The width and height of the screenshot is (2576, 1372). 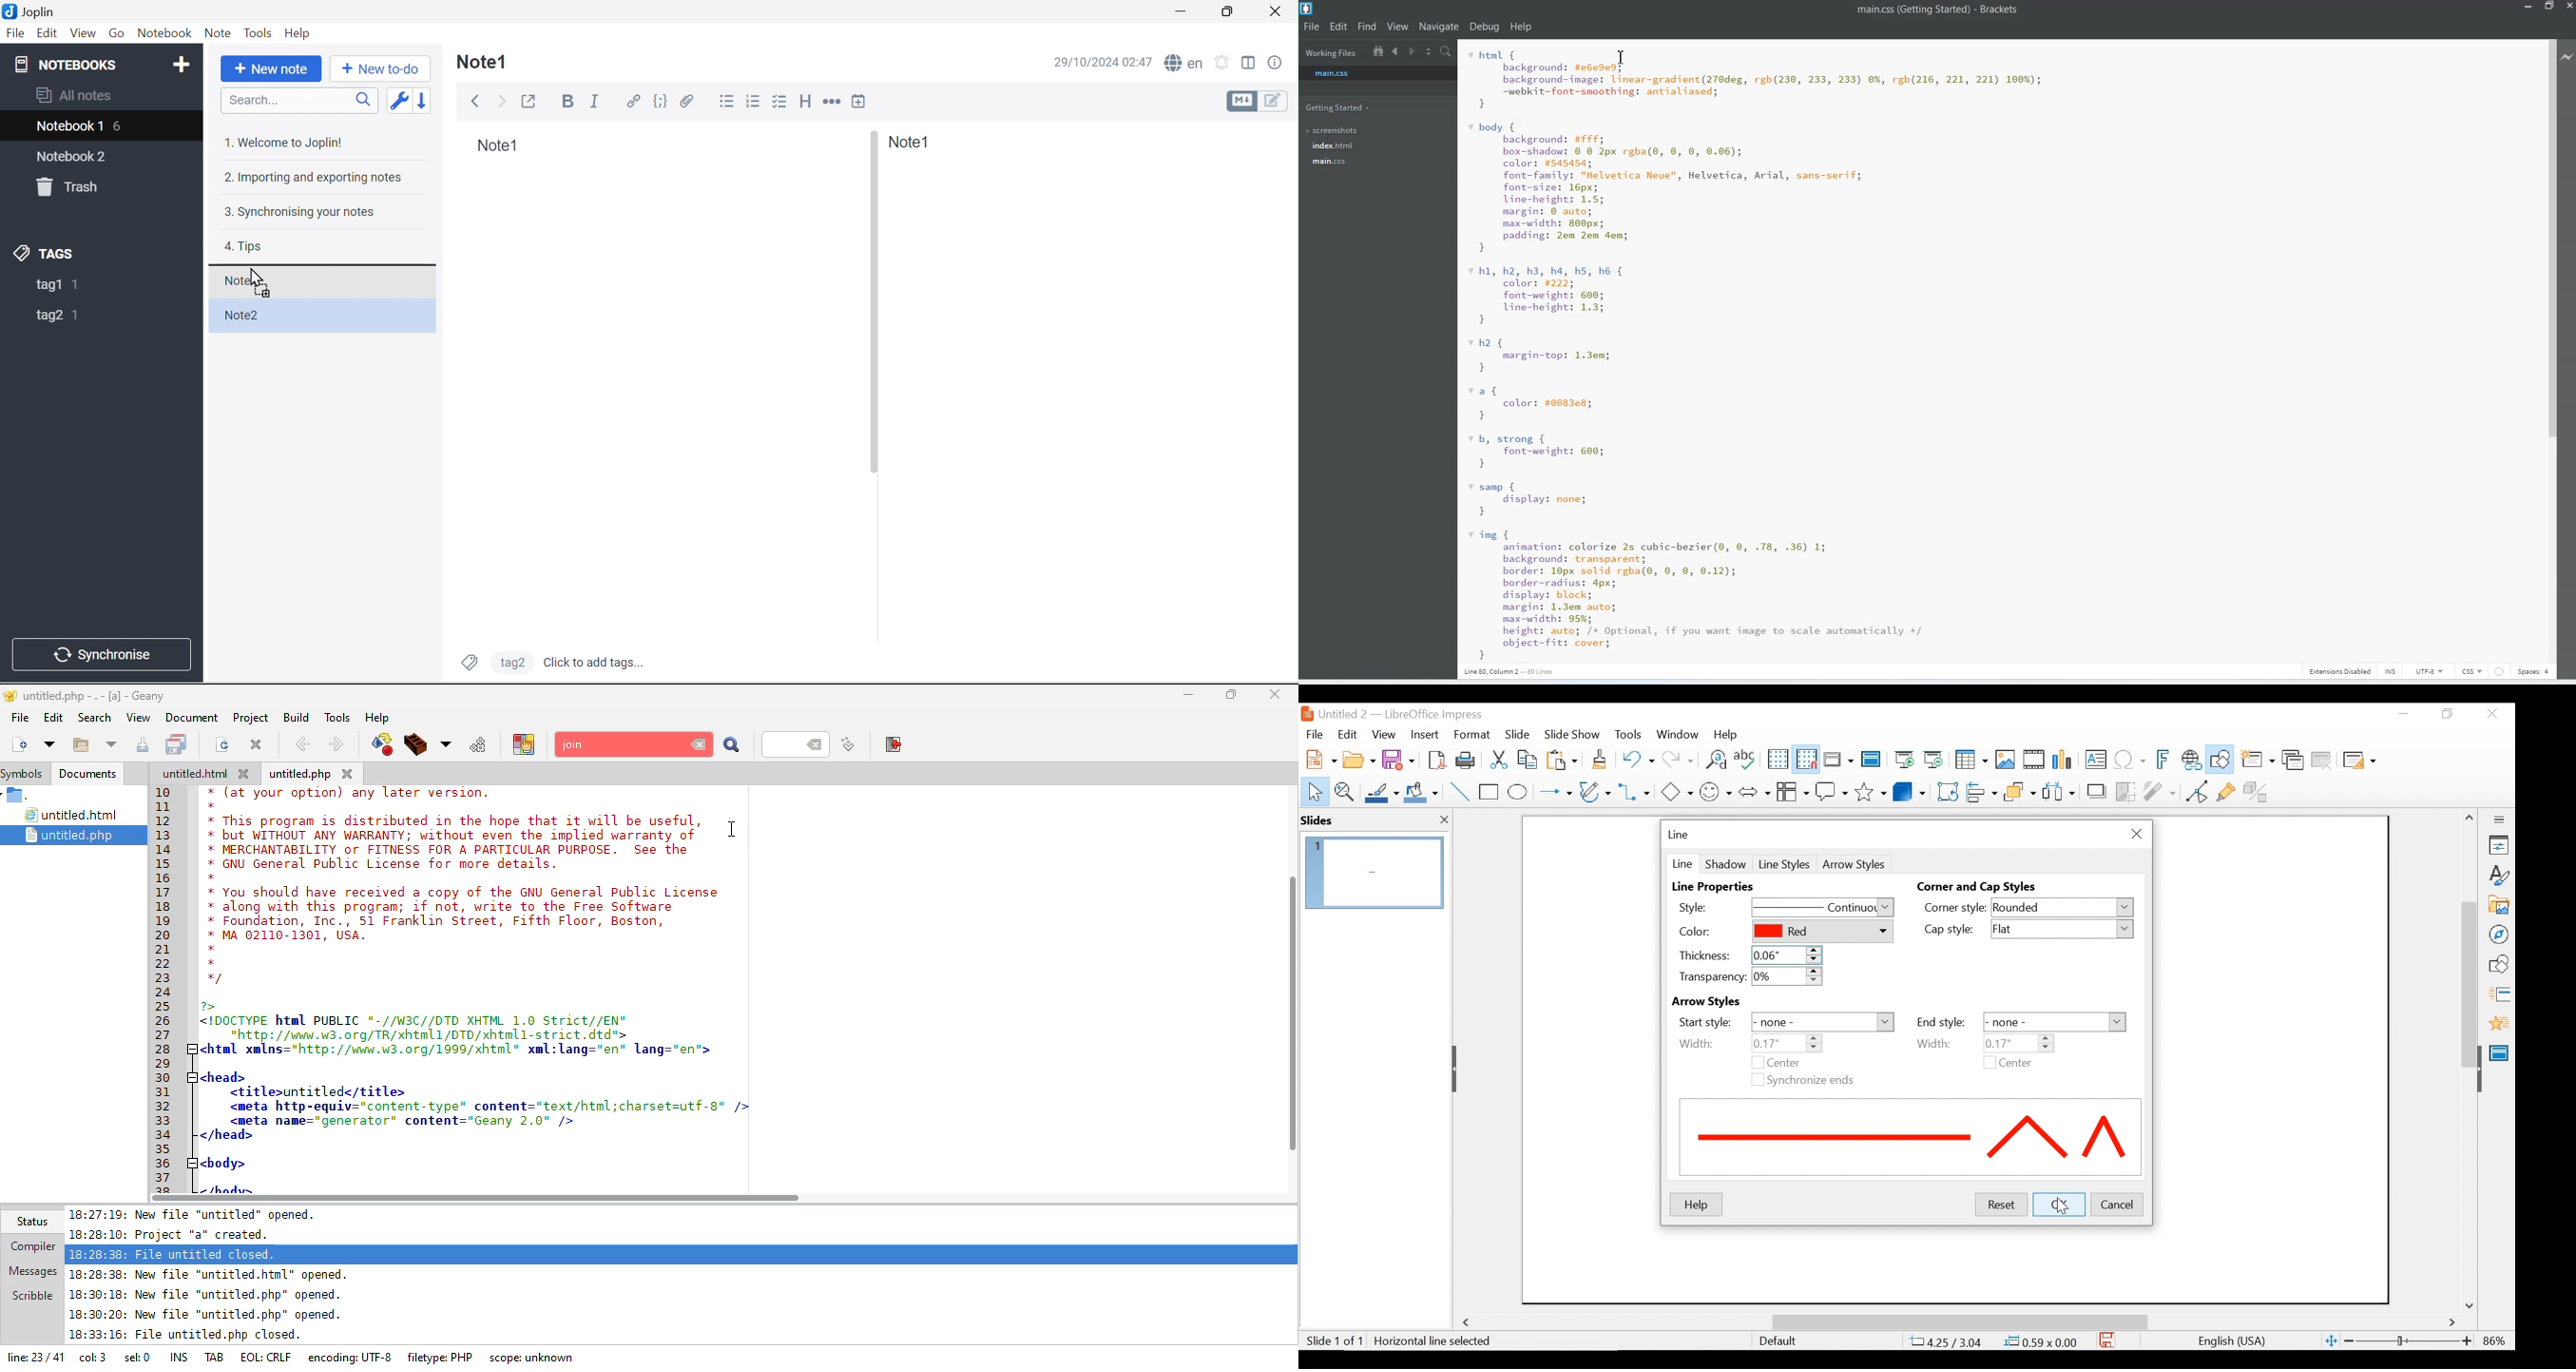 What do you see at coordinates (2358, 761) in the screenshot?
I see `Slide Layout` at bounding box center [2358, 761].